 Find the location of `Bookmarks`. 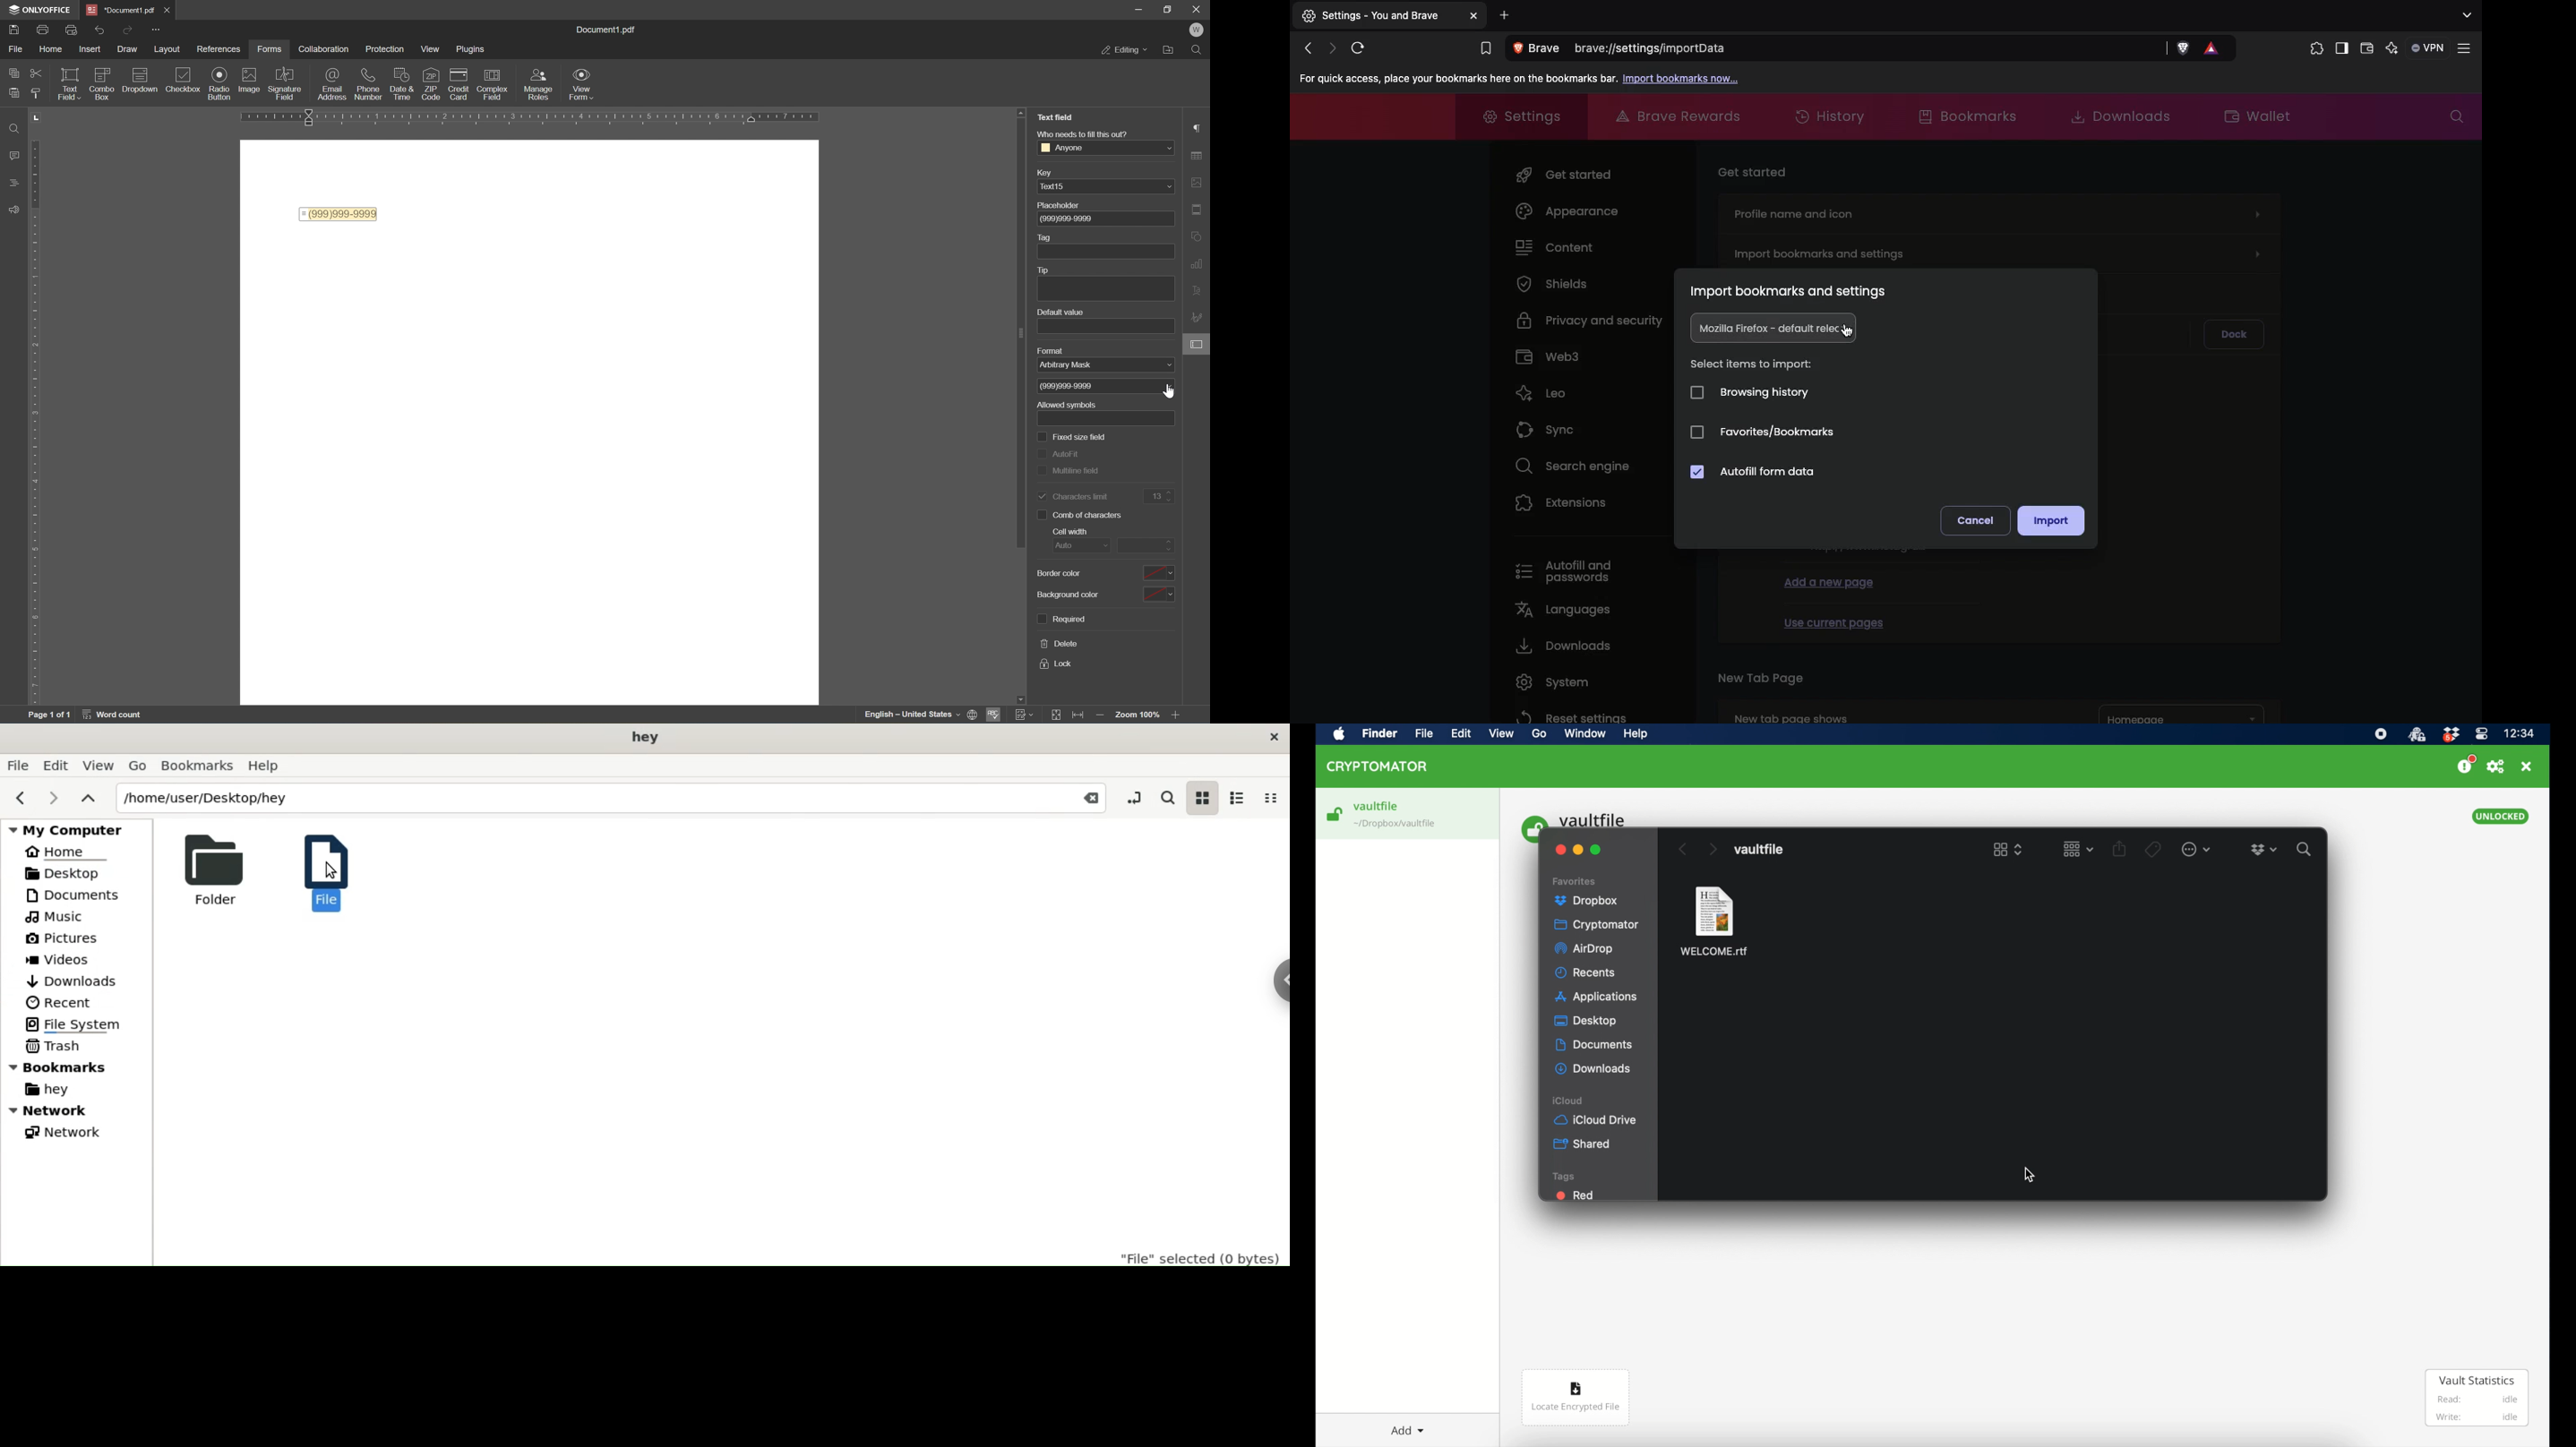

Bookmarks is located at coordinates (199, 767).